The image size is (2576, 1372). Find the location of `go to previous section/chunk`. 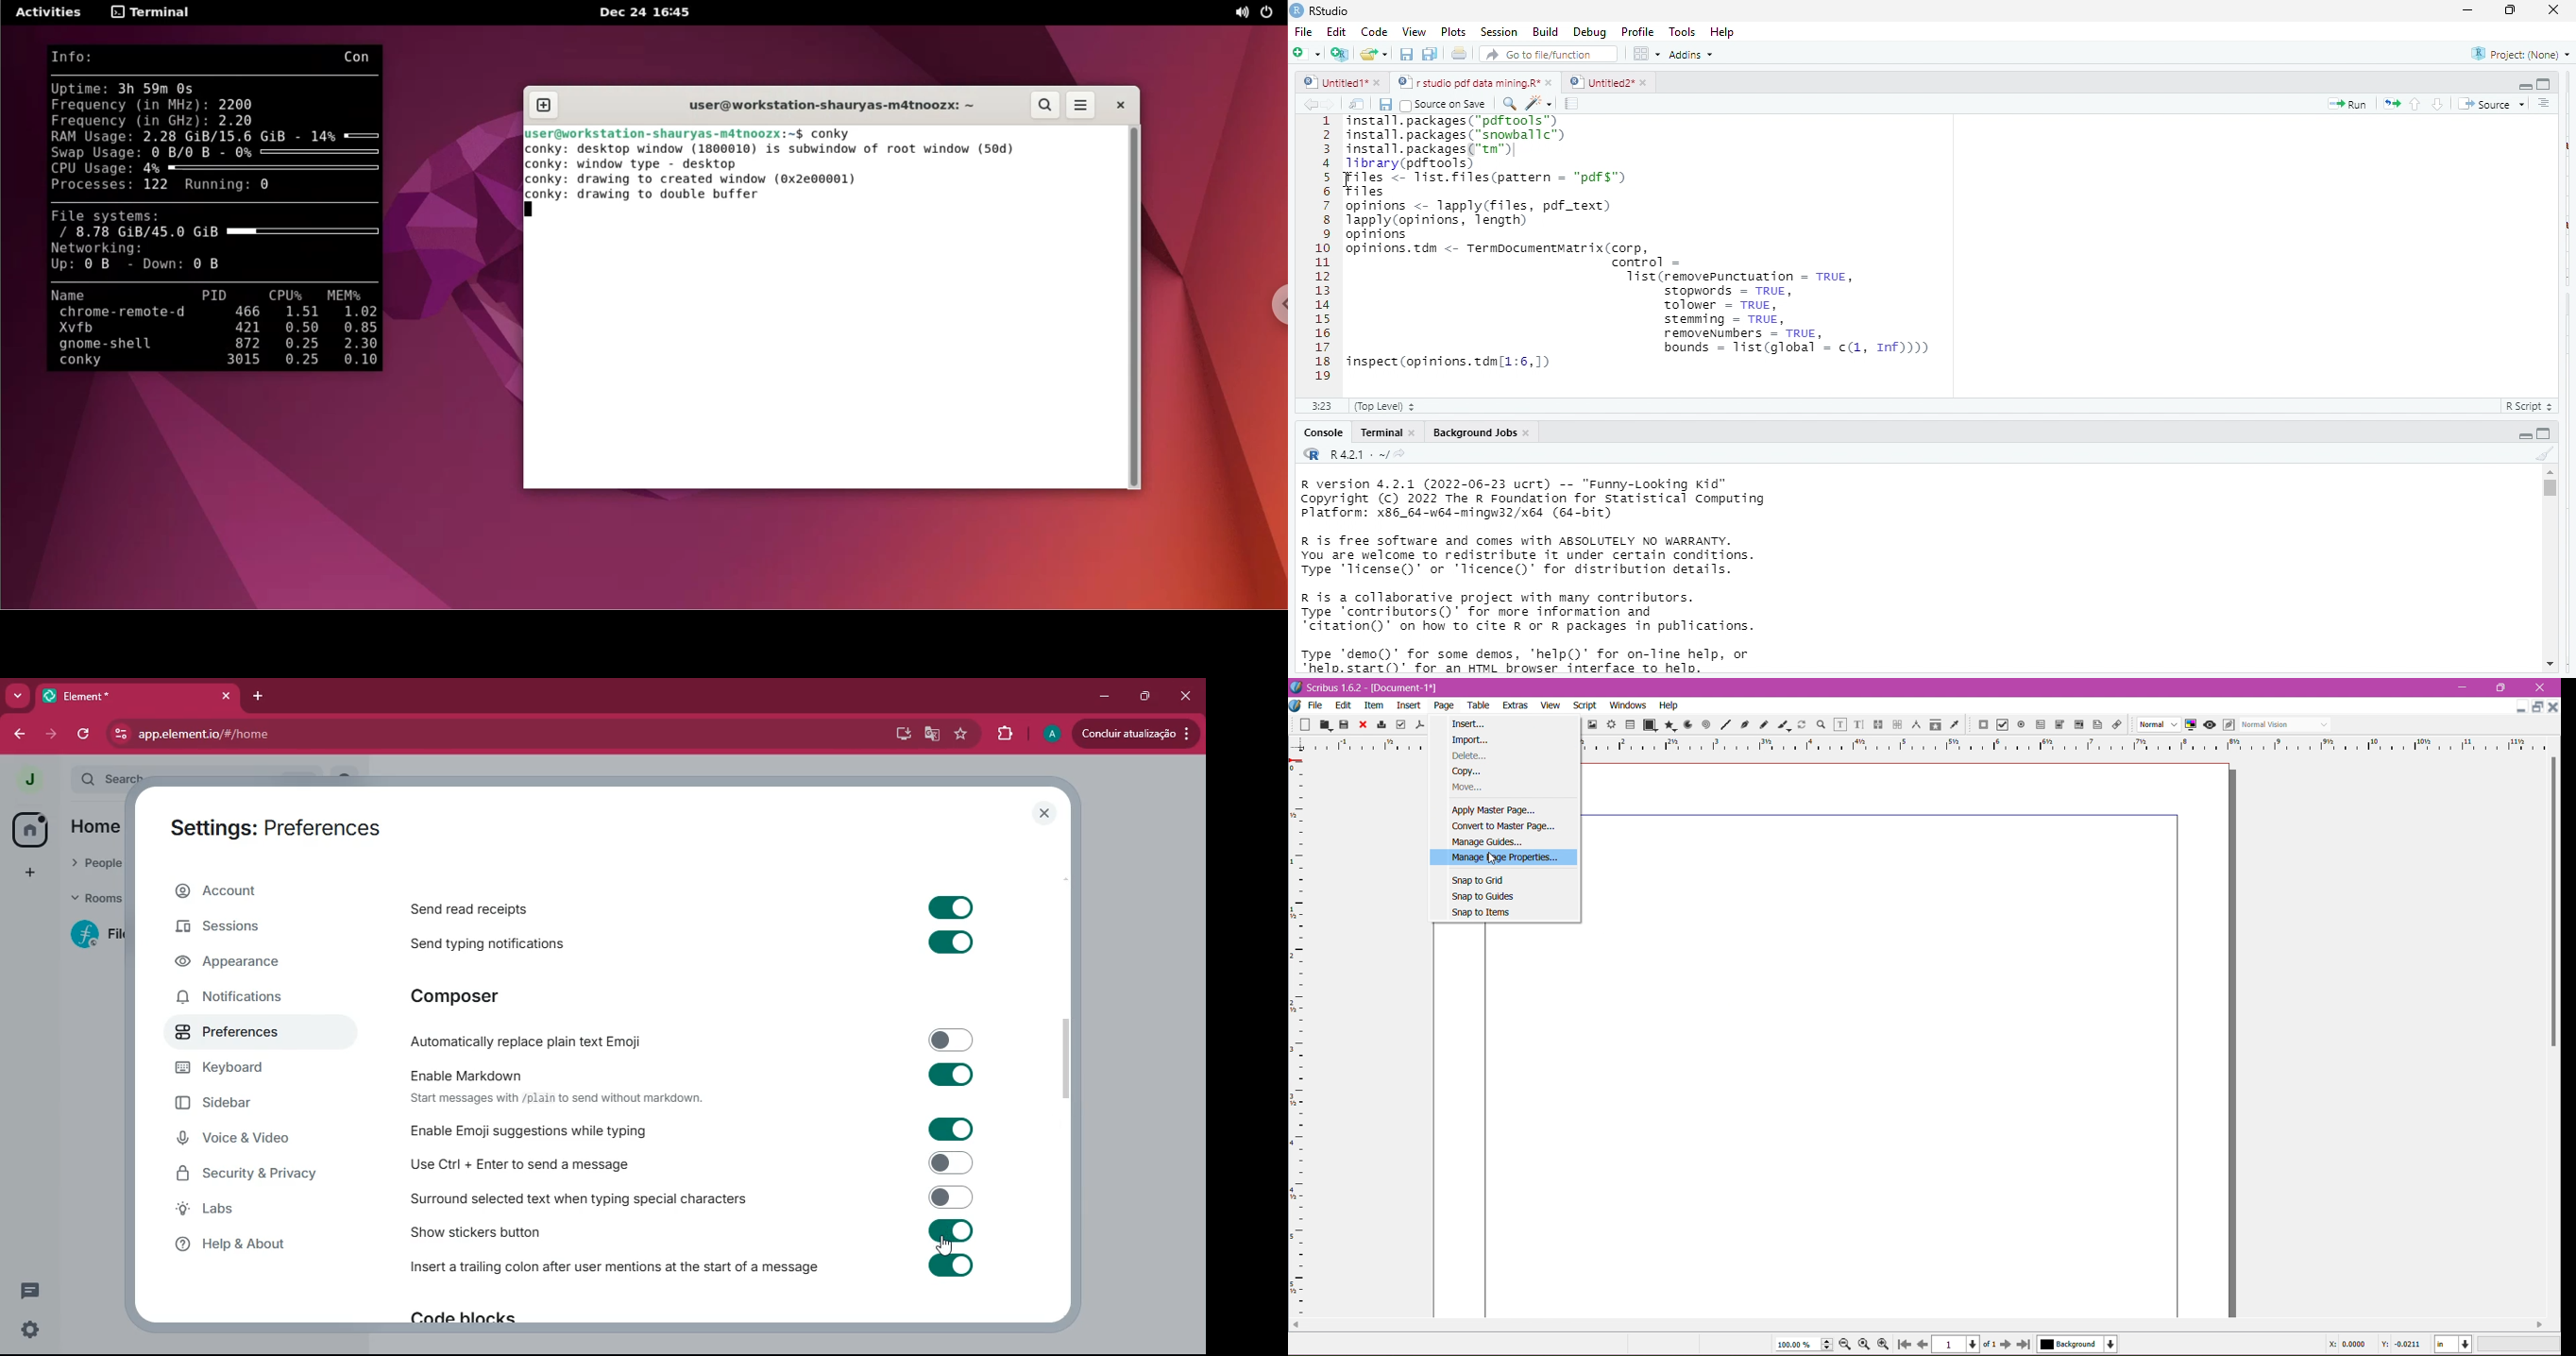

go to previous section/chunk is located at coordinates (2414, 104).